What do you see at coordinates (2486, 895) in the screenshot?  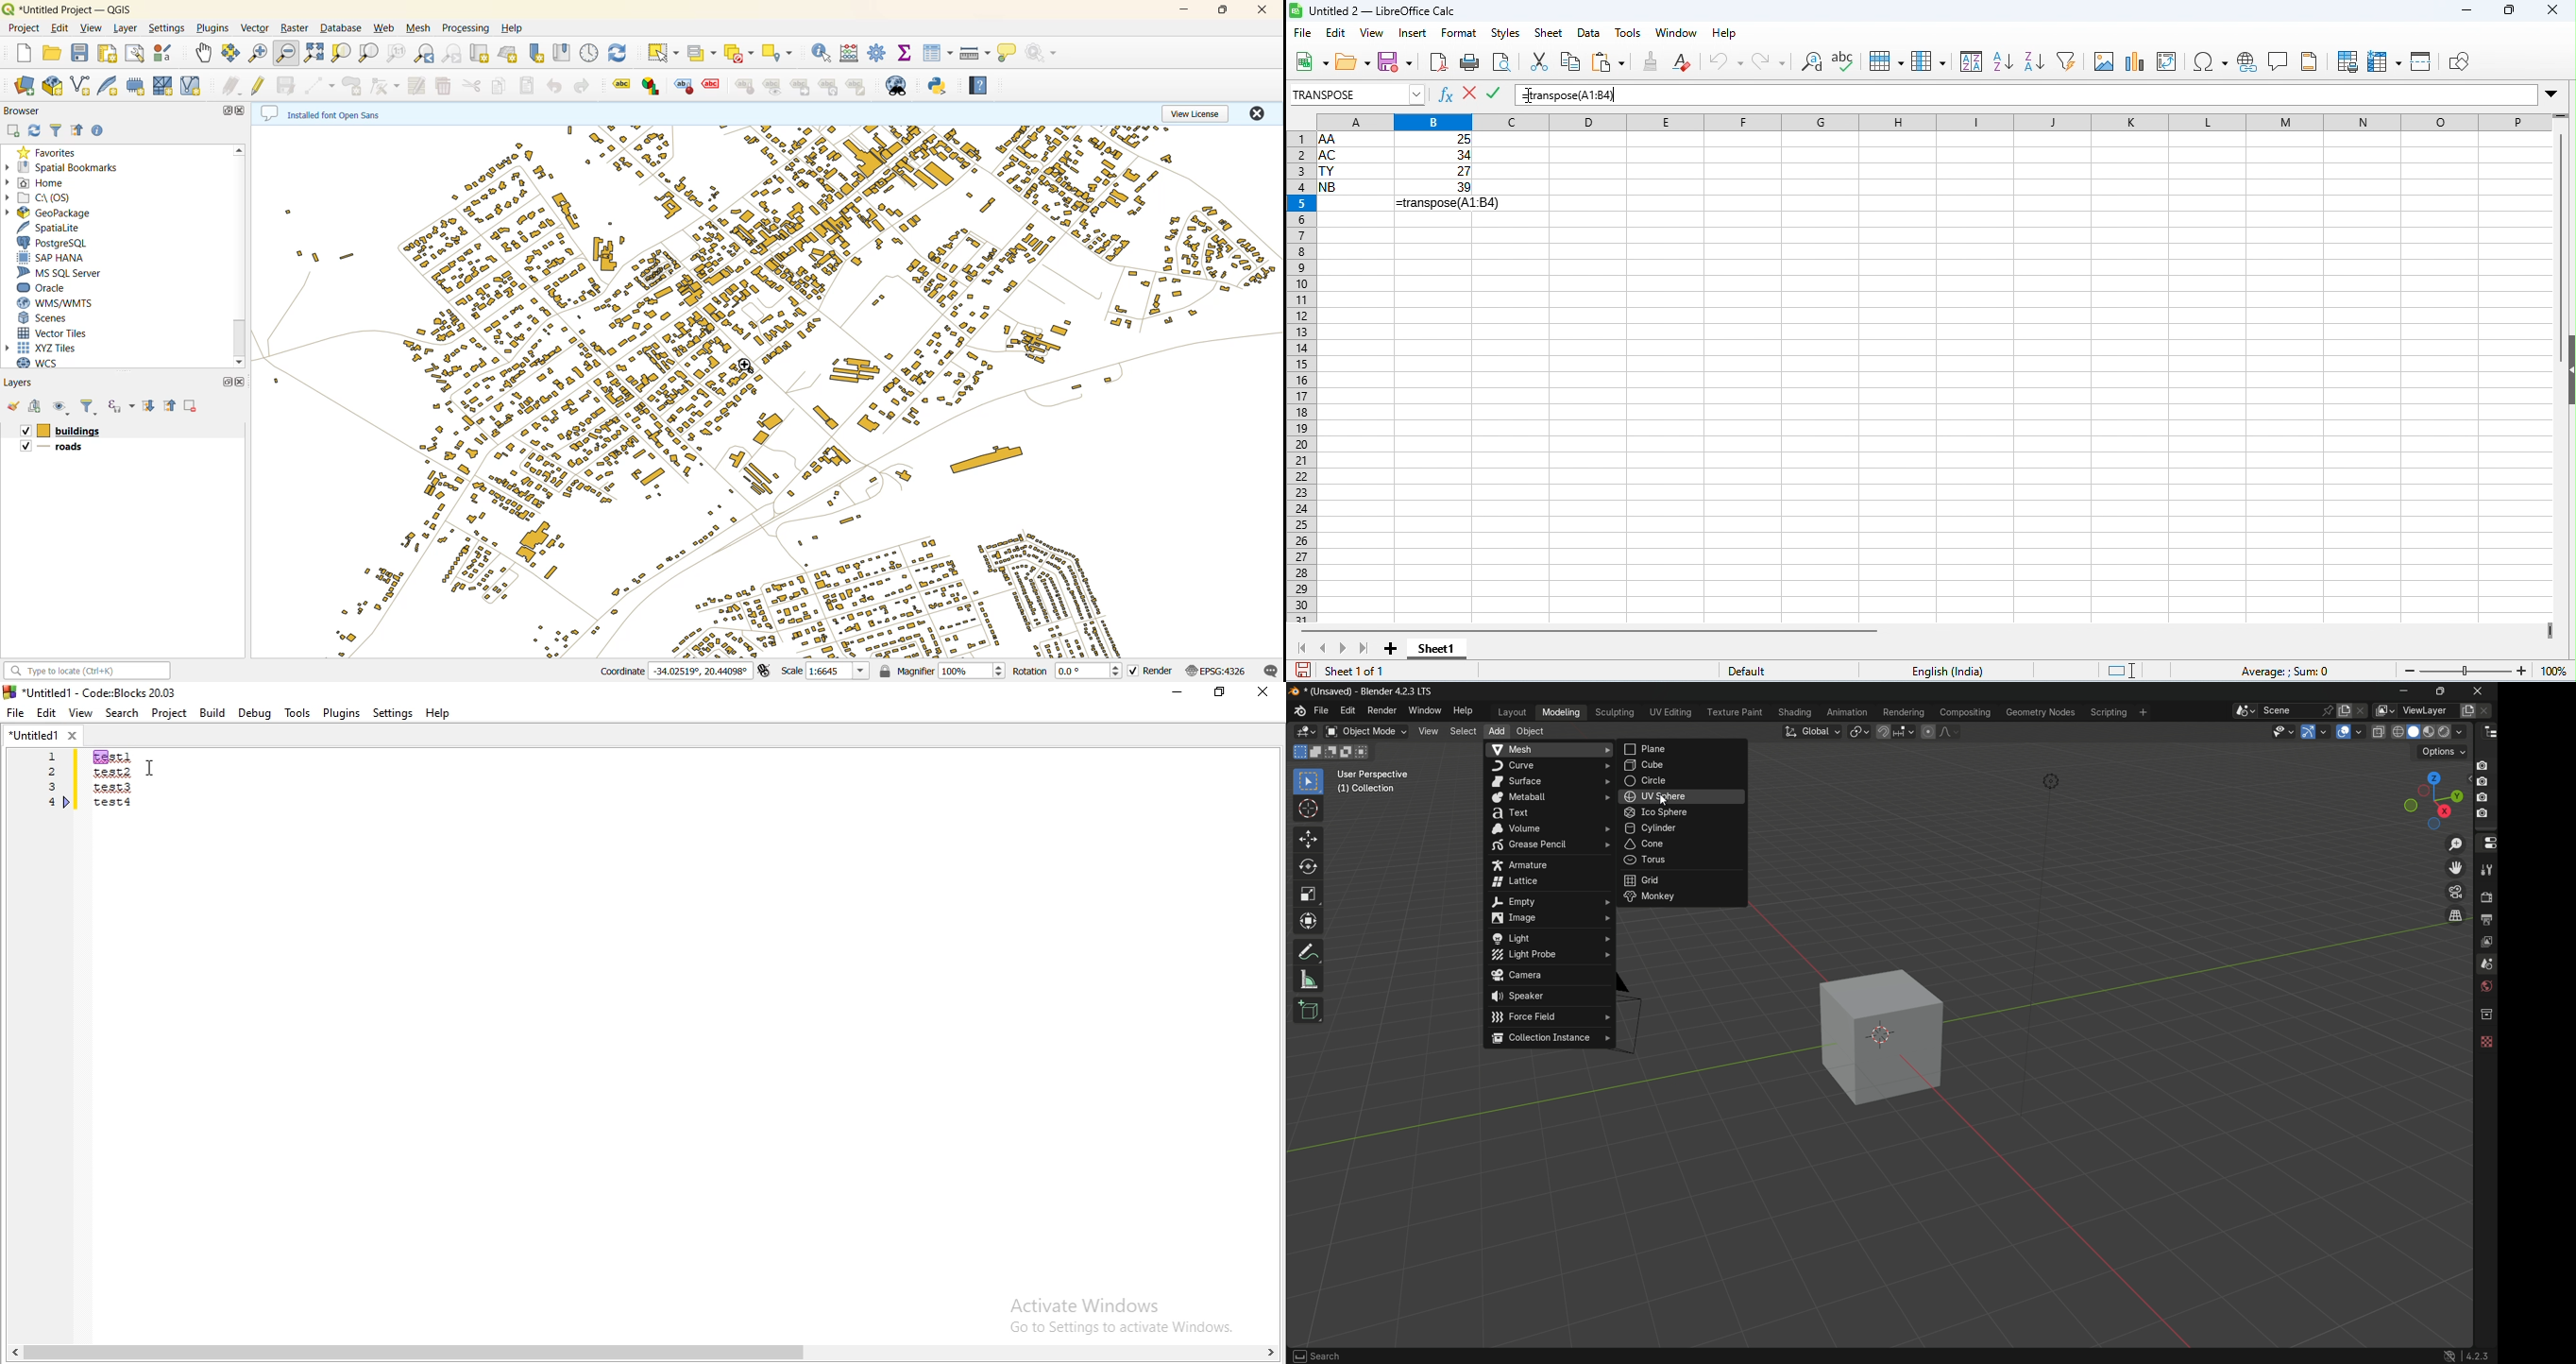 I see `render` at bounding box center [2486, 895].